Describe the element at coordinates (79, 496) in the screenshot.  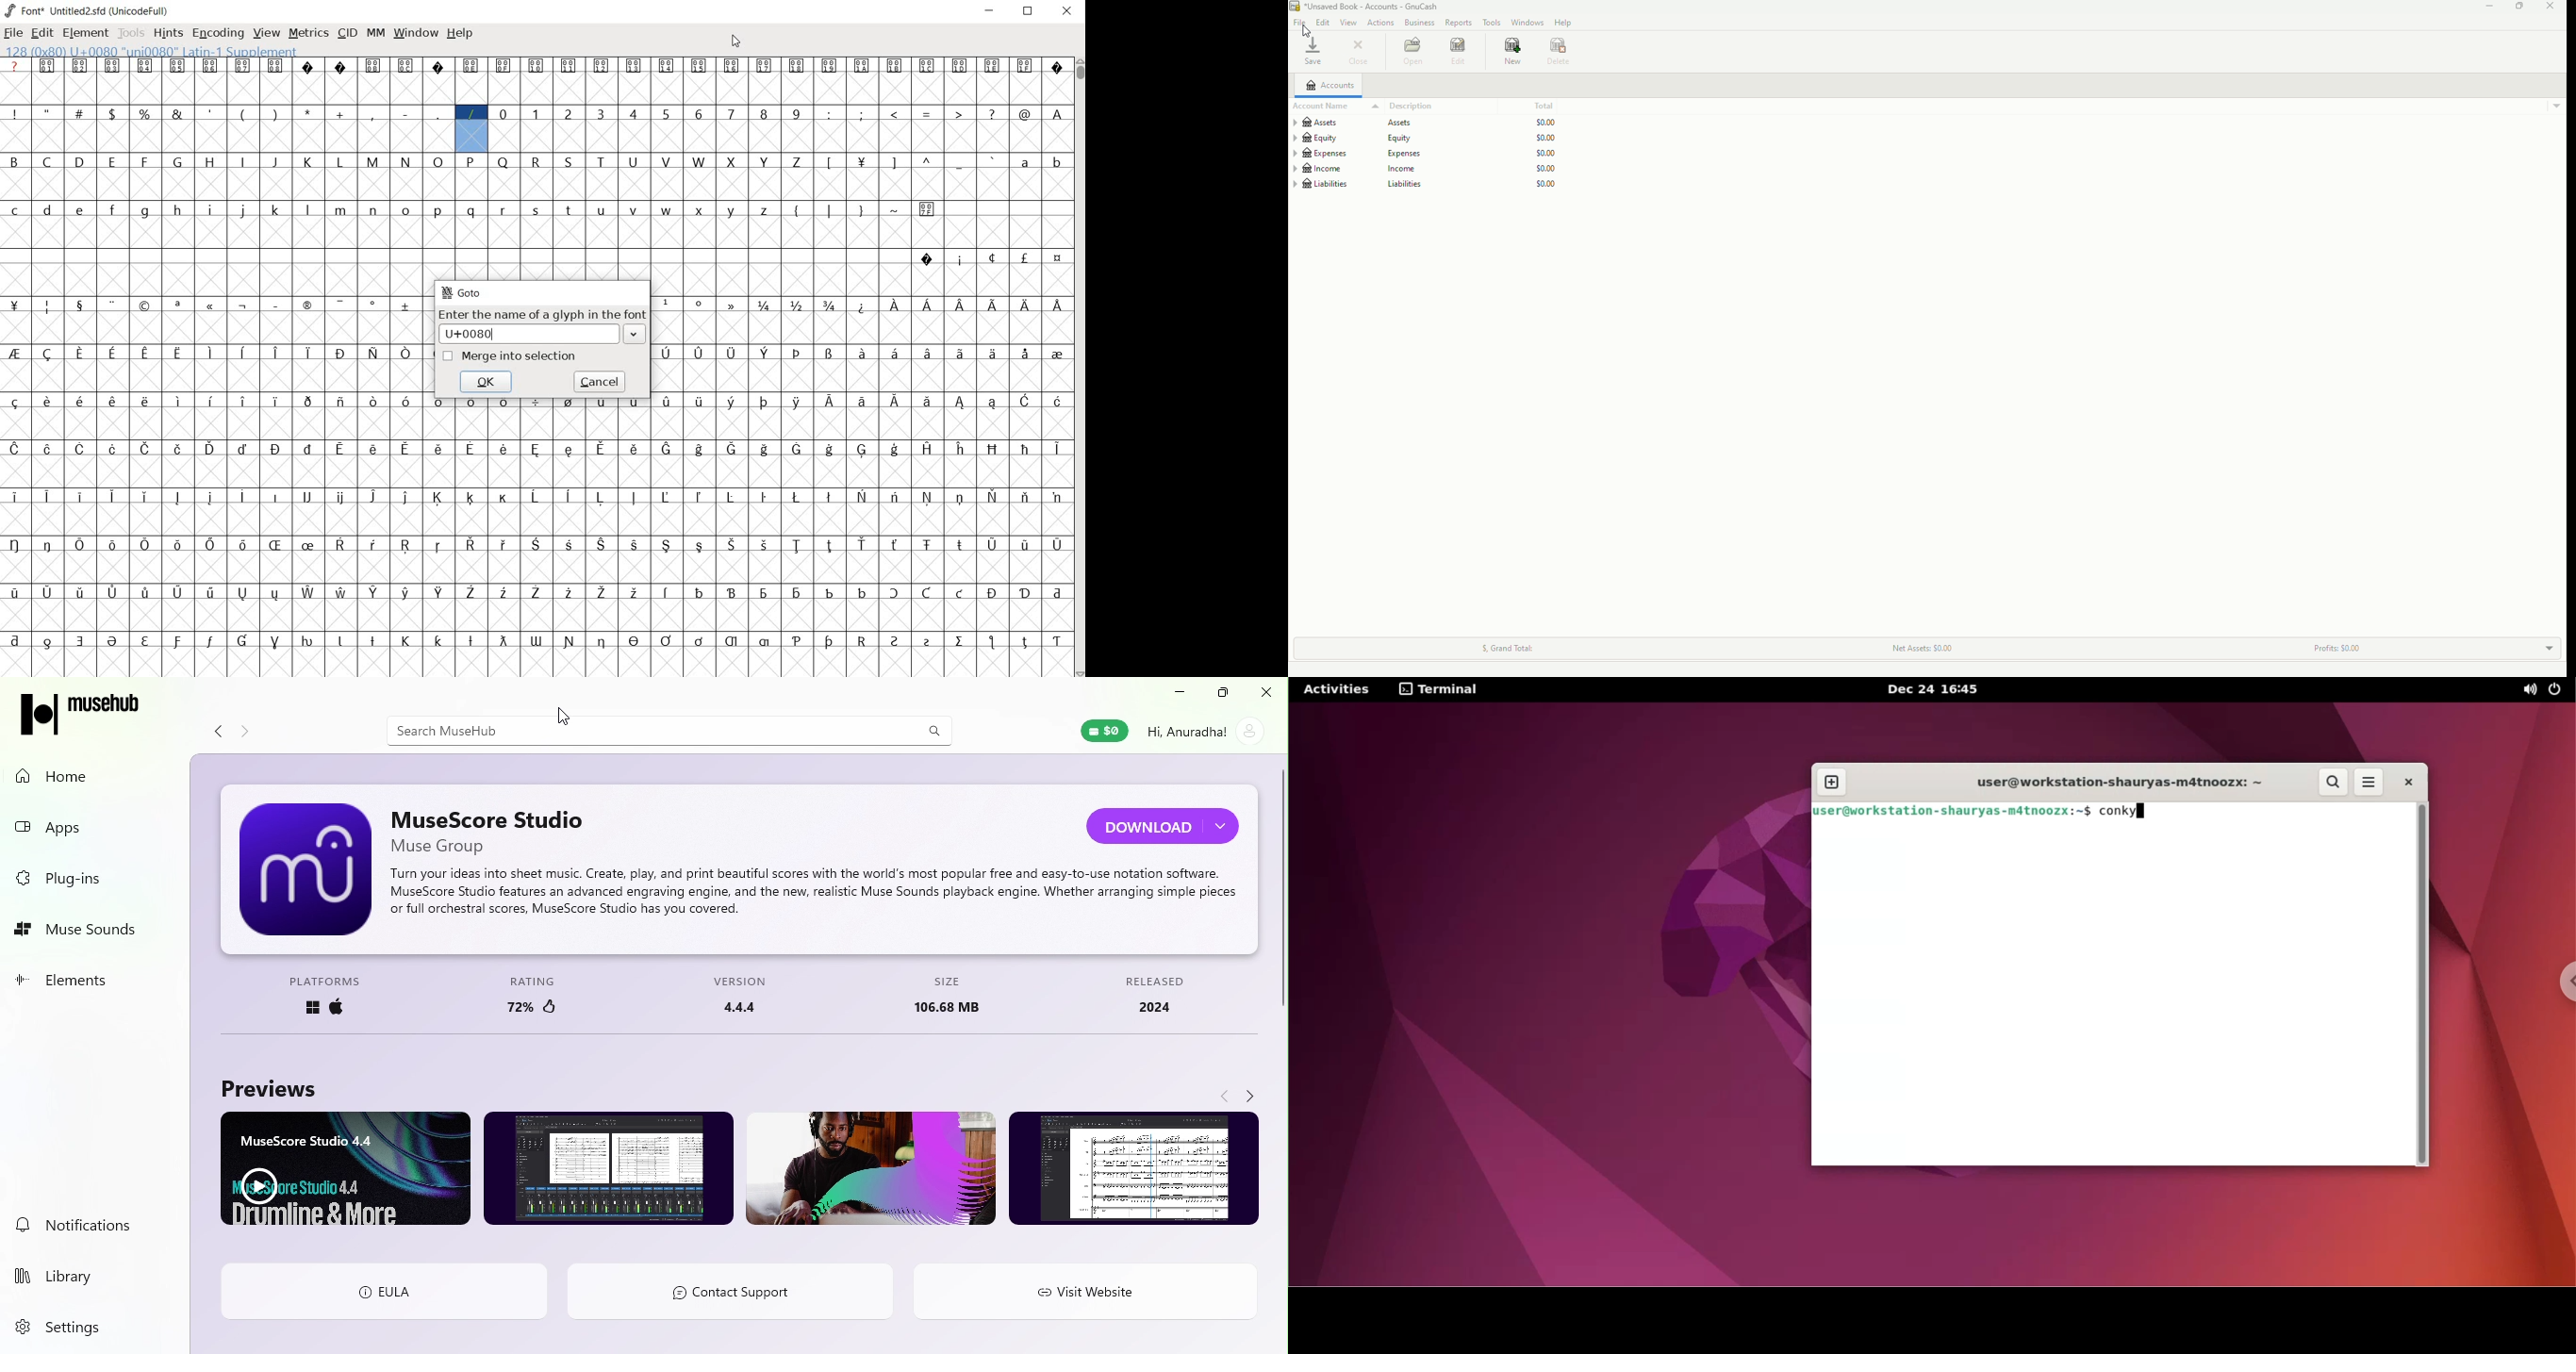
I see `glyph` at that location.